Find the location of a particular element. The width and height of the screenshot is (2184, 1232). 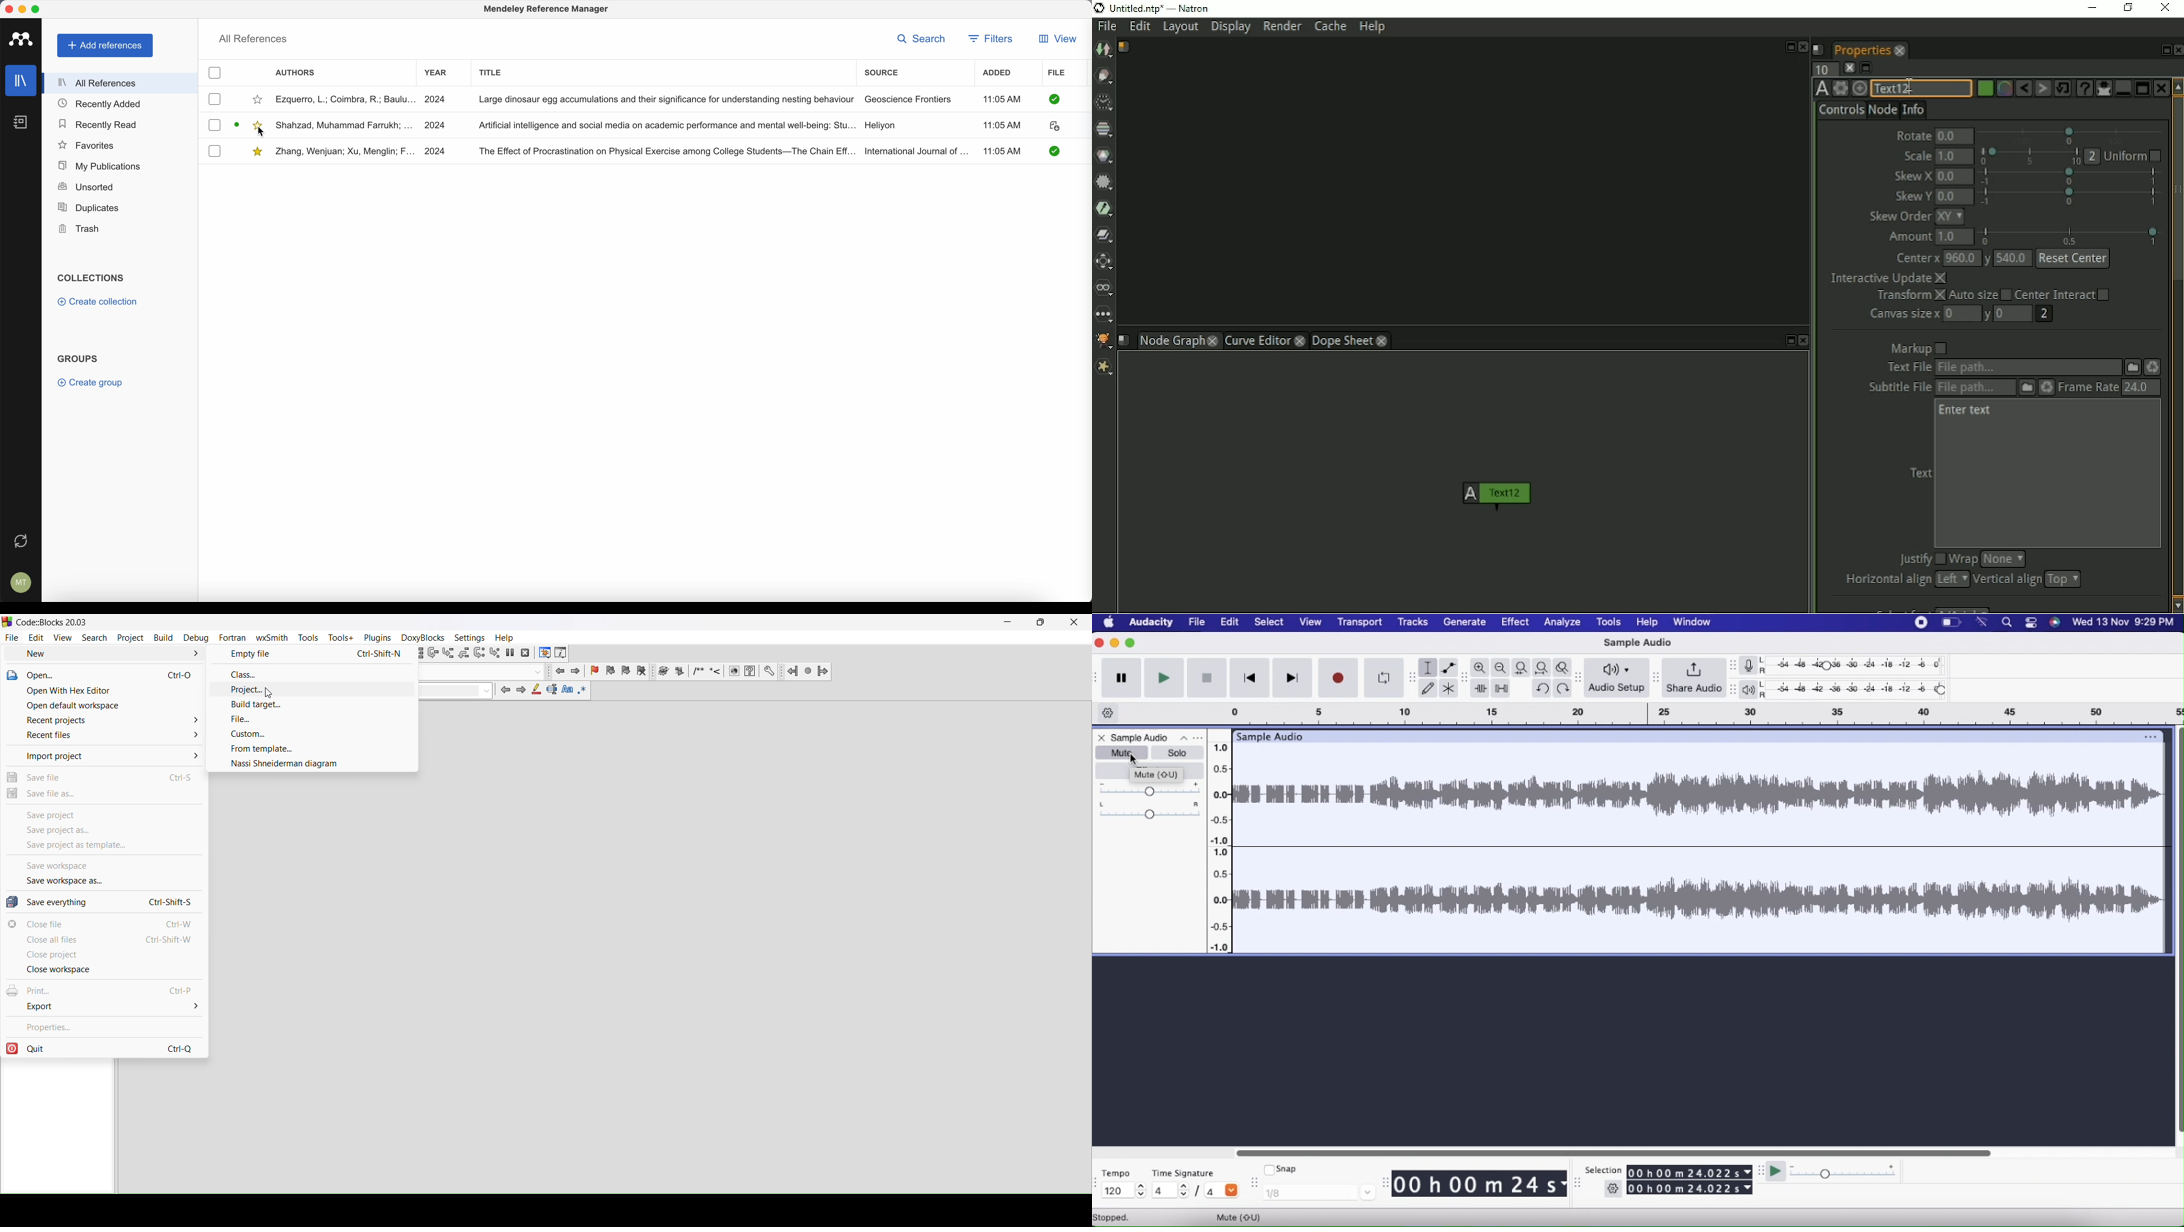

recent files is located at coordinates (101, 736).